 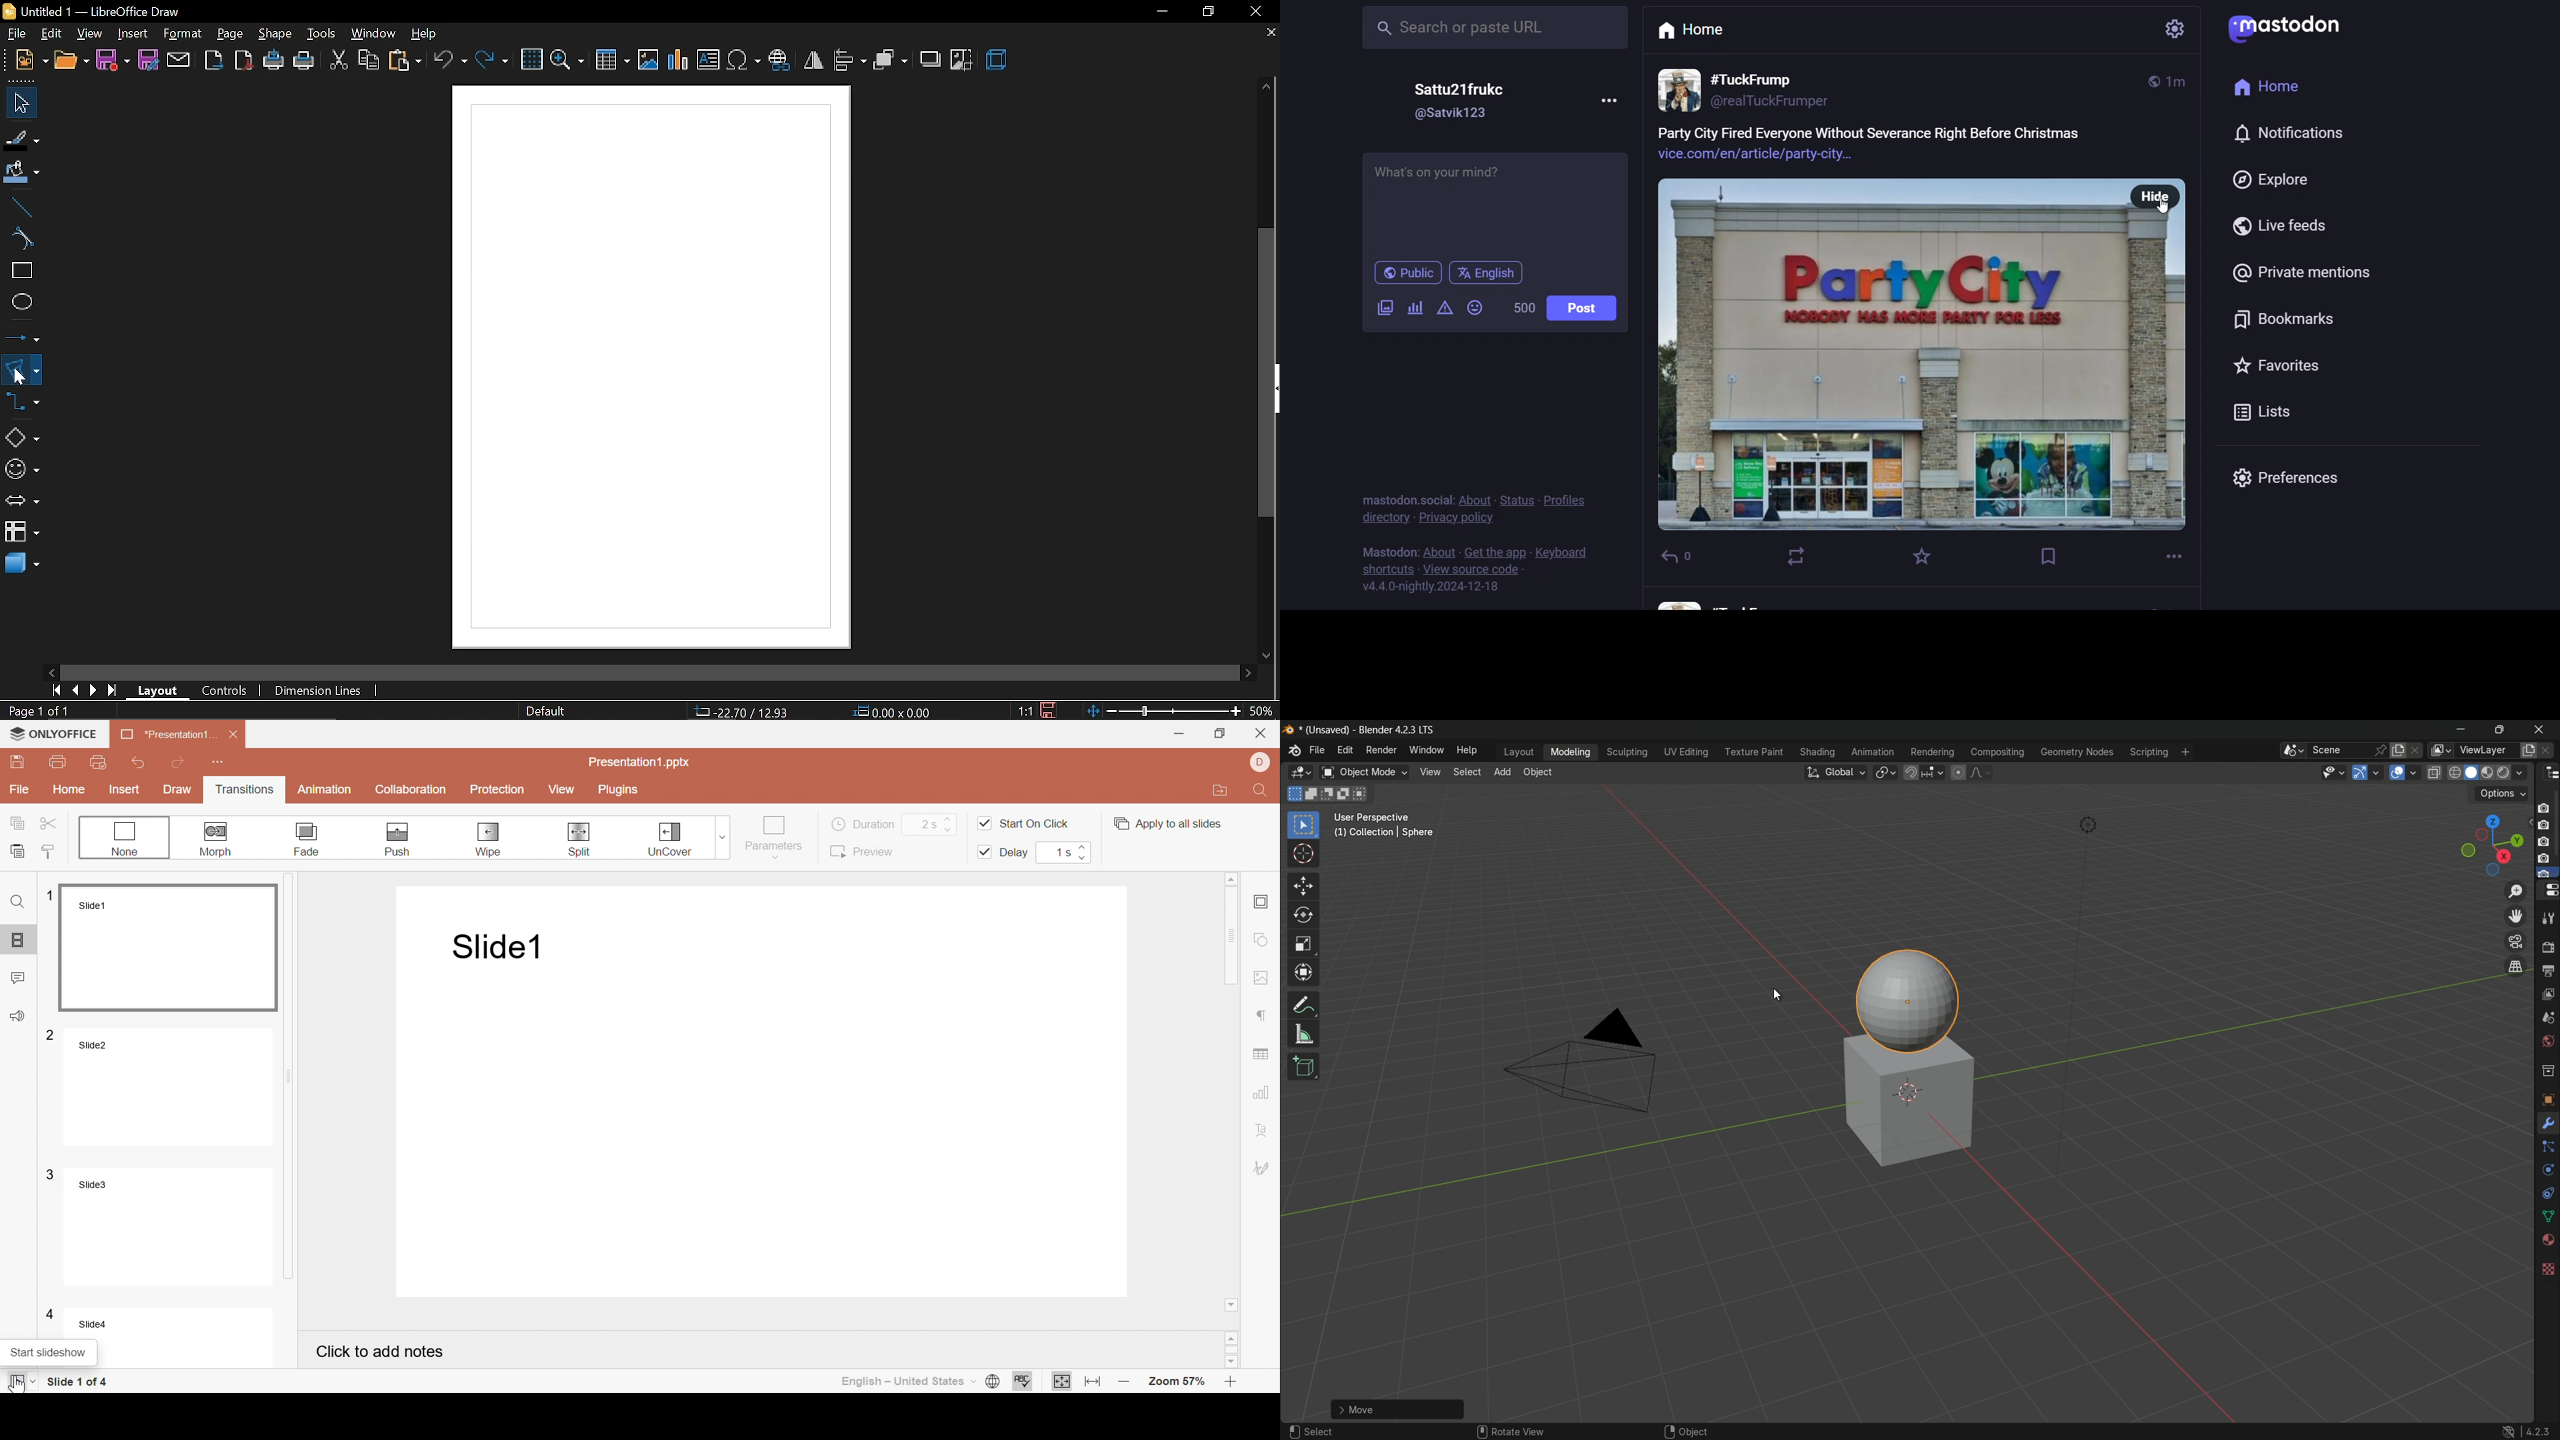 I want to click on move down, so click(x=1268, y=653).